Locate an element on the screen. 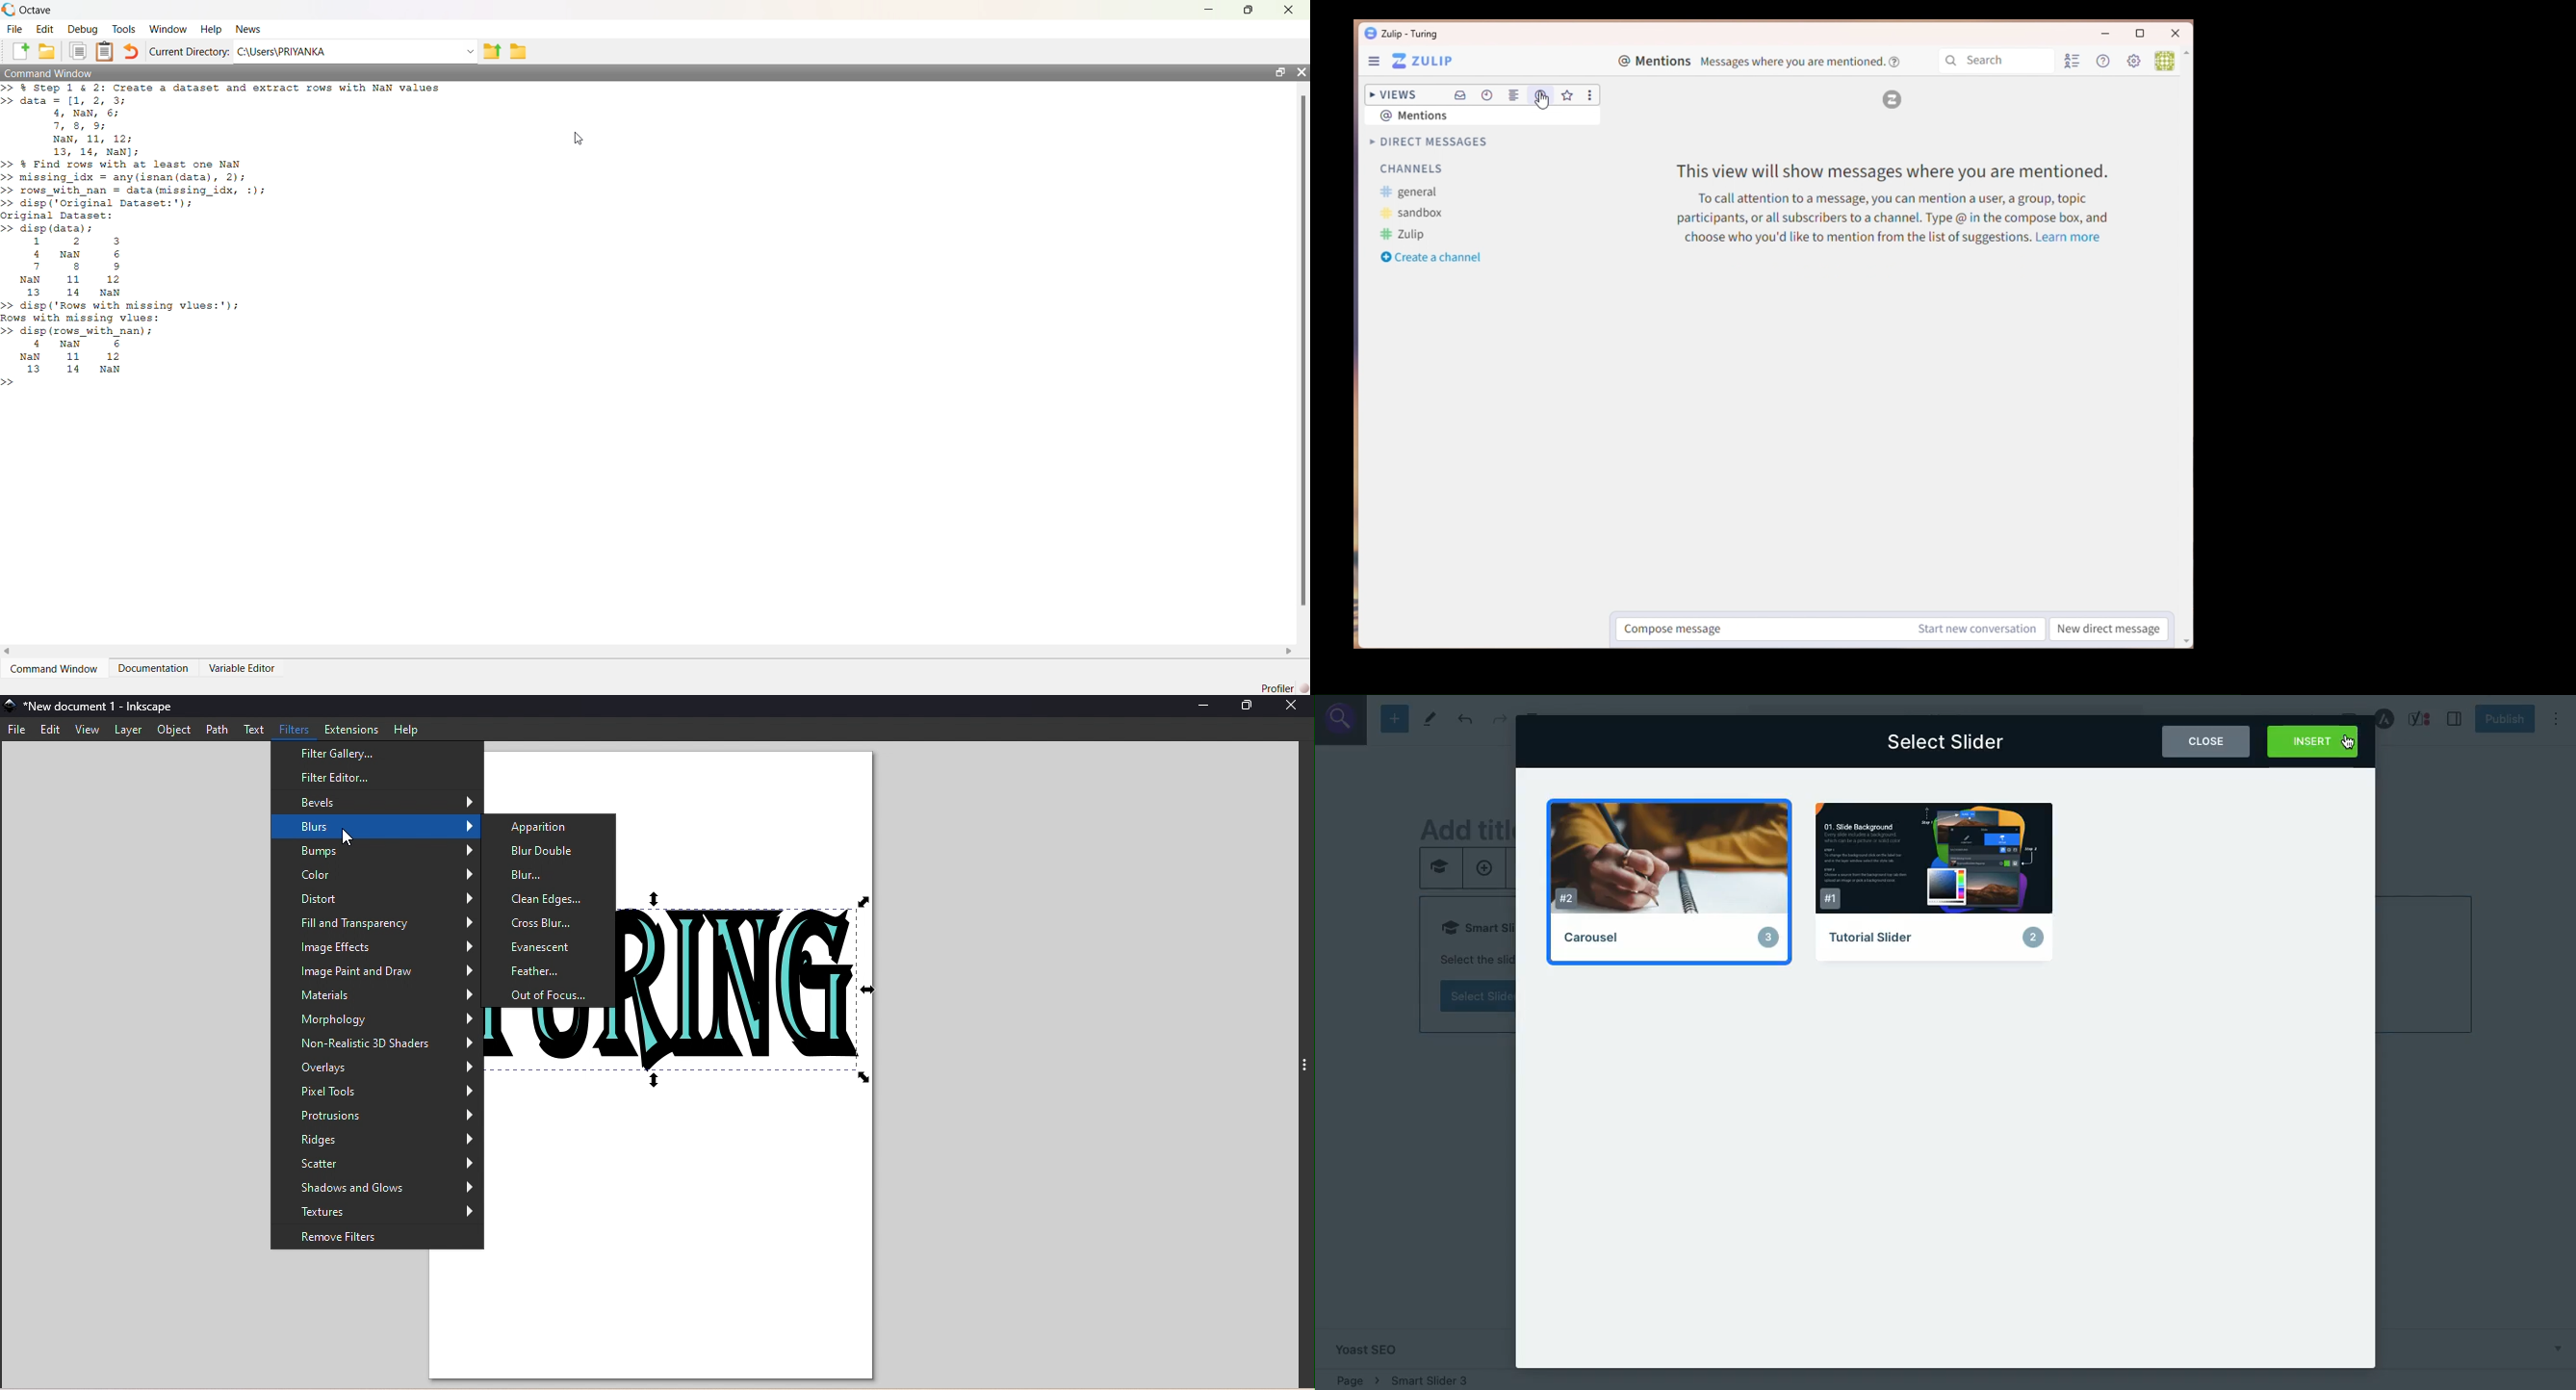 The width and height of the screenshot is (2576, 1400). Variable Editor is located at coordinates (241, 668).